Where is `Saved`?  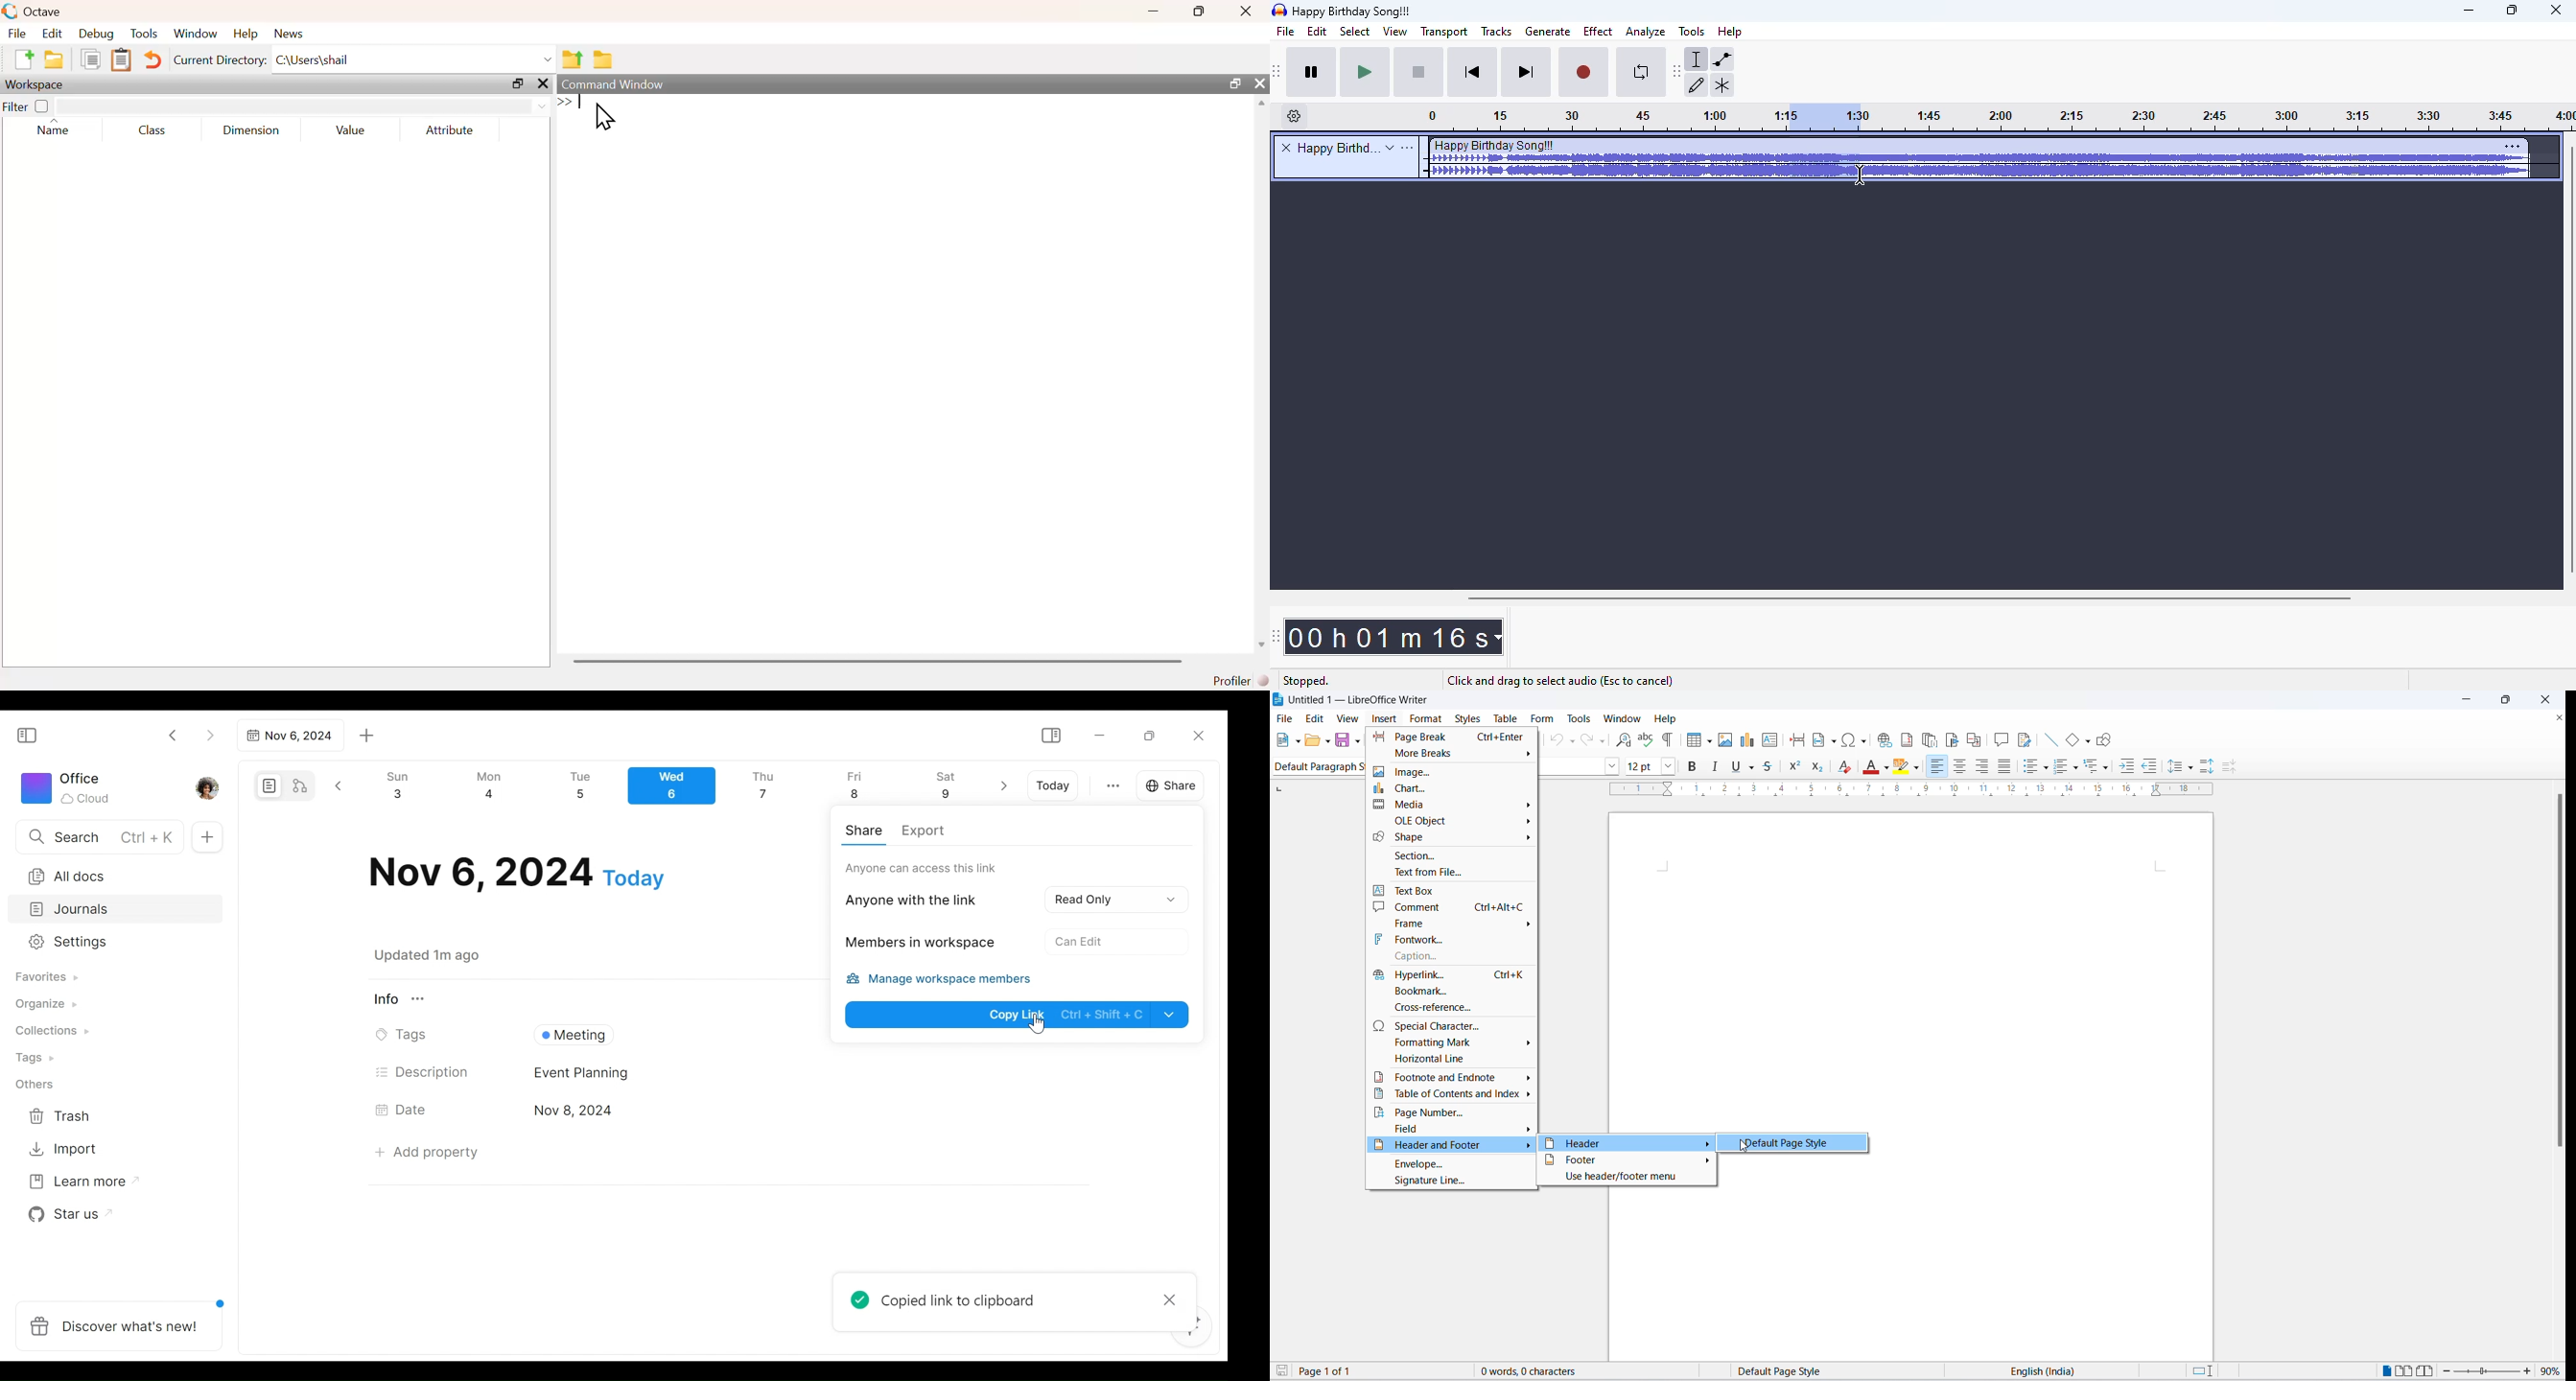
Saved is located at coordinates (442, 955).